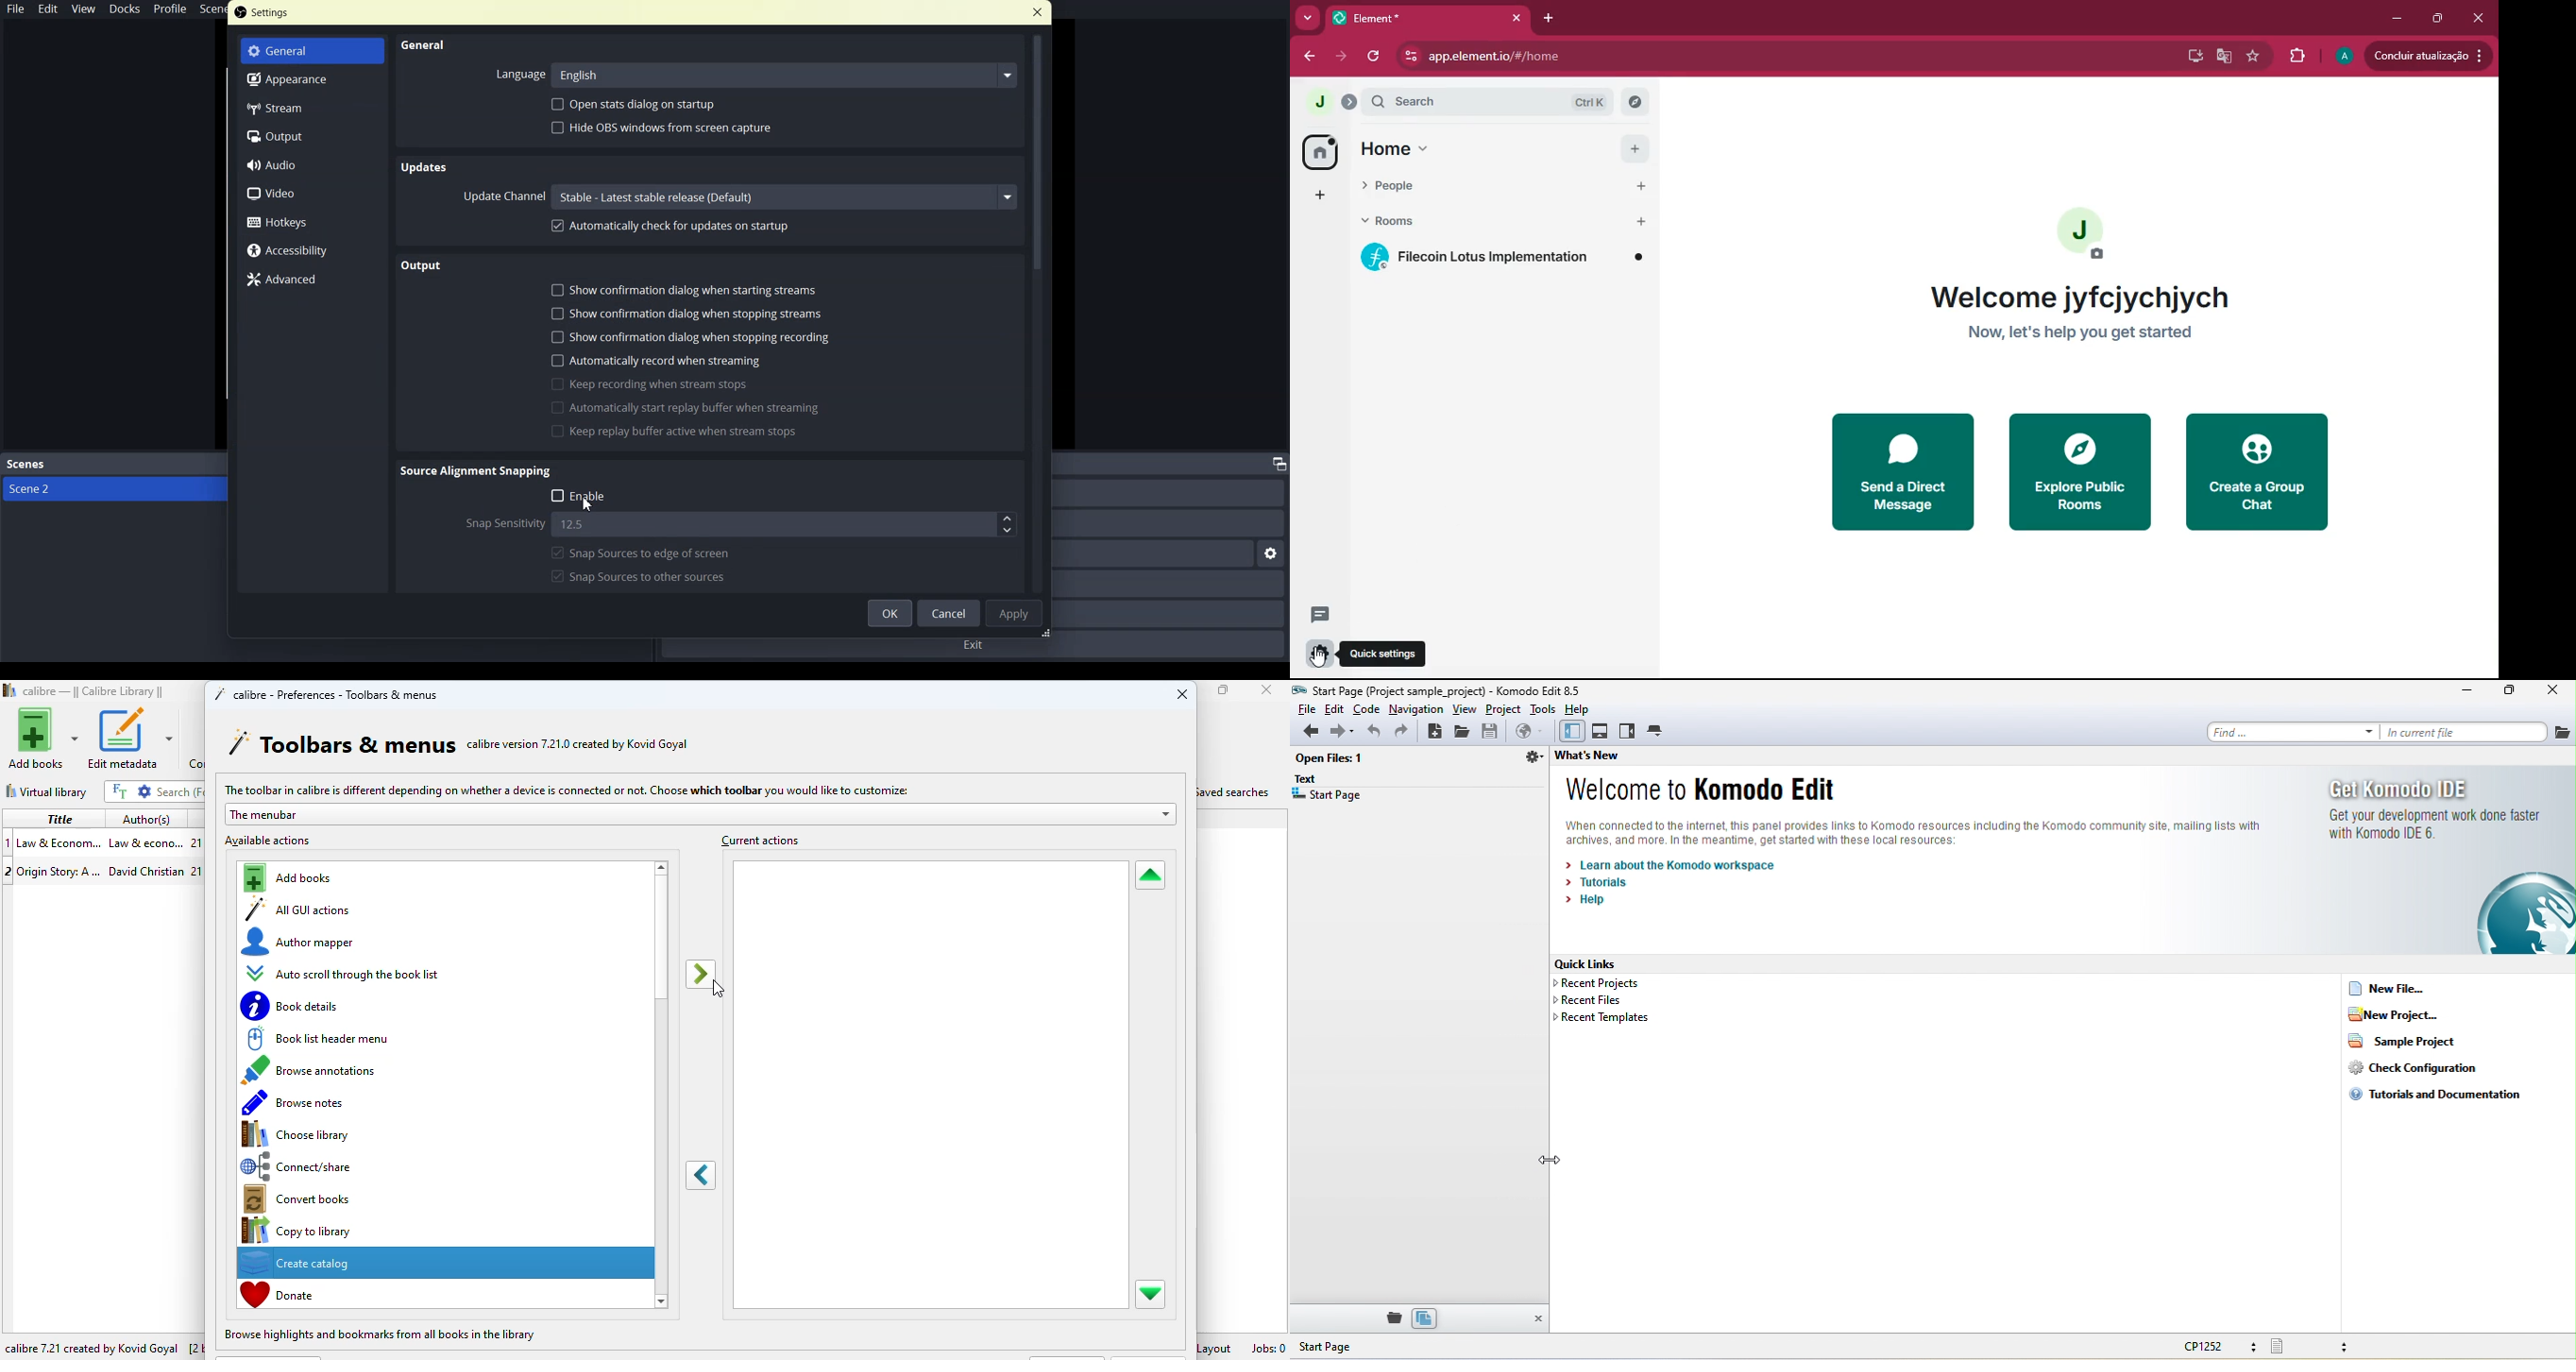 The width and height of the screenshot is (2576, 1372). Describe the element at coordinates (93, 1349) in the screenshot. I see `calibre 7.21 created by Kovid Goyal` at that location.